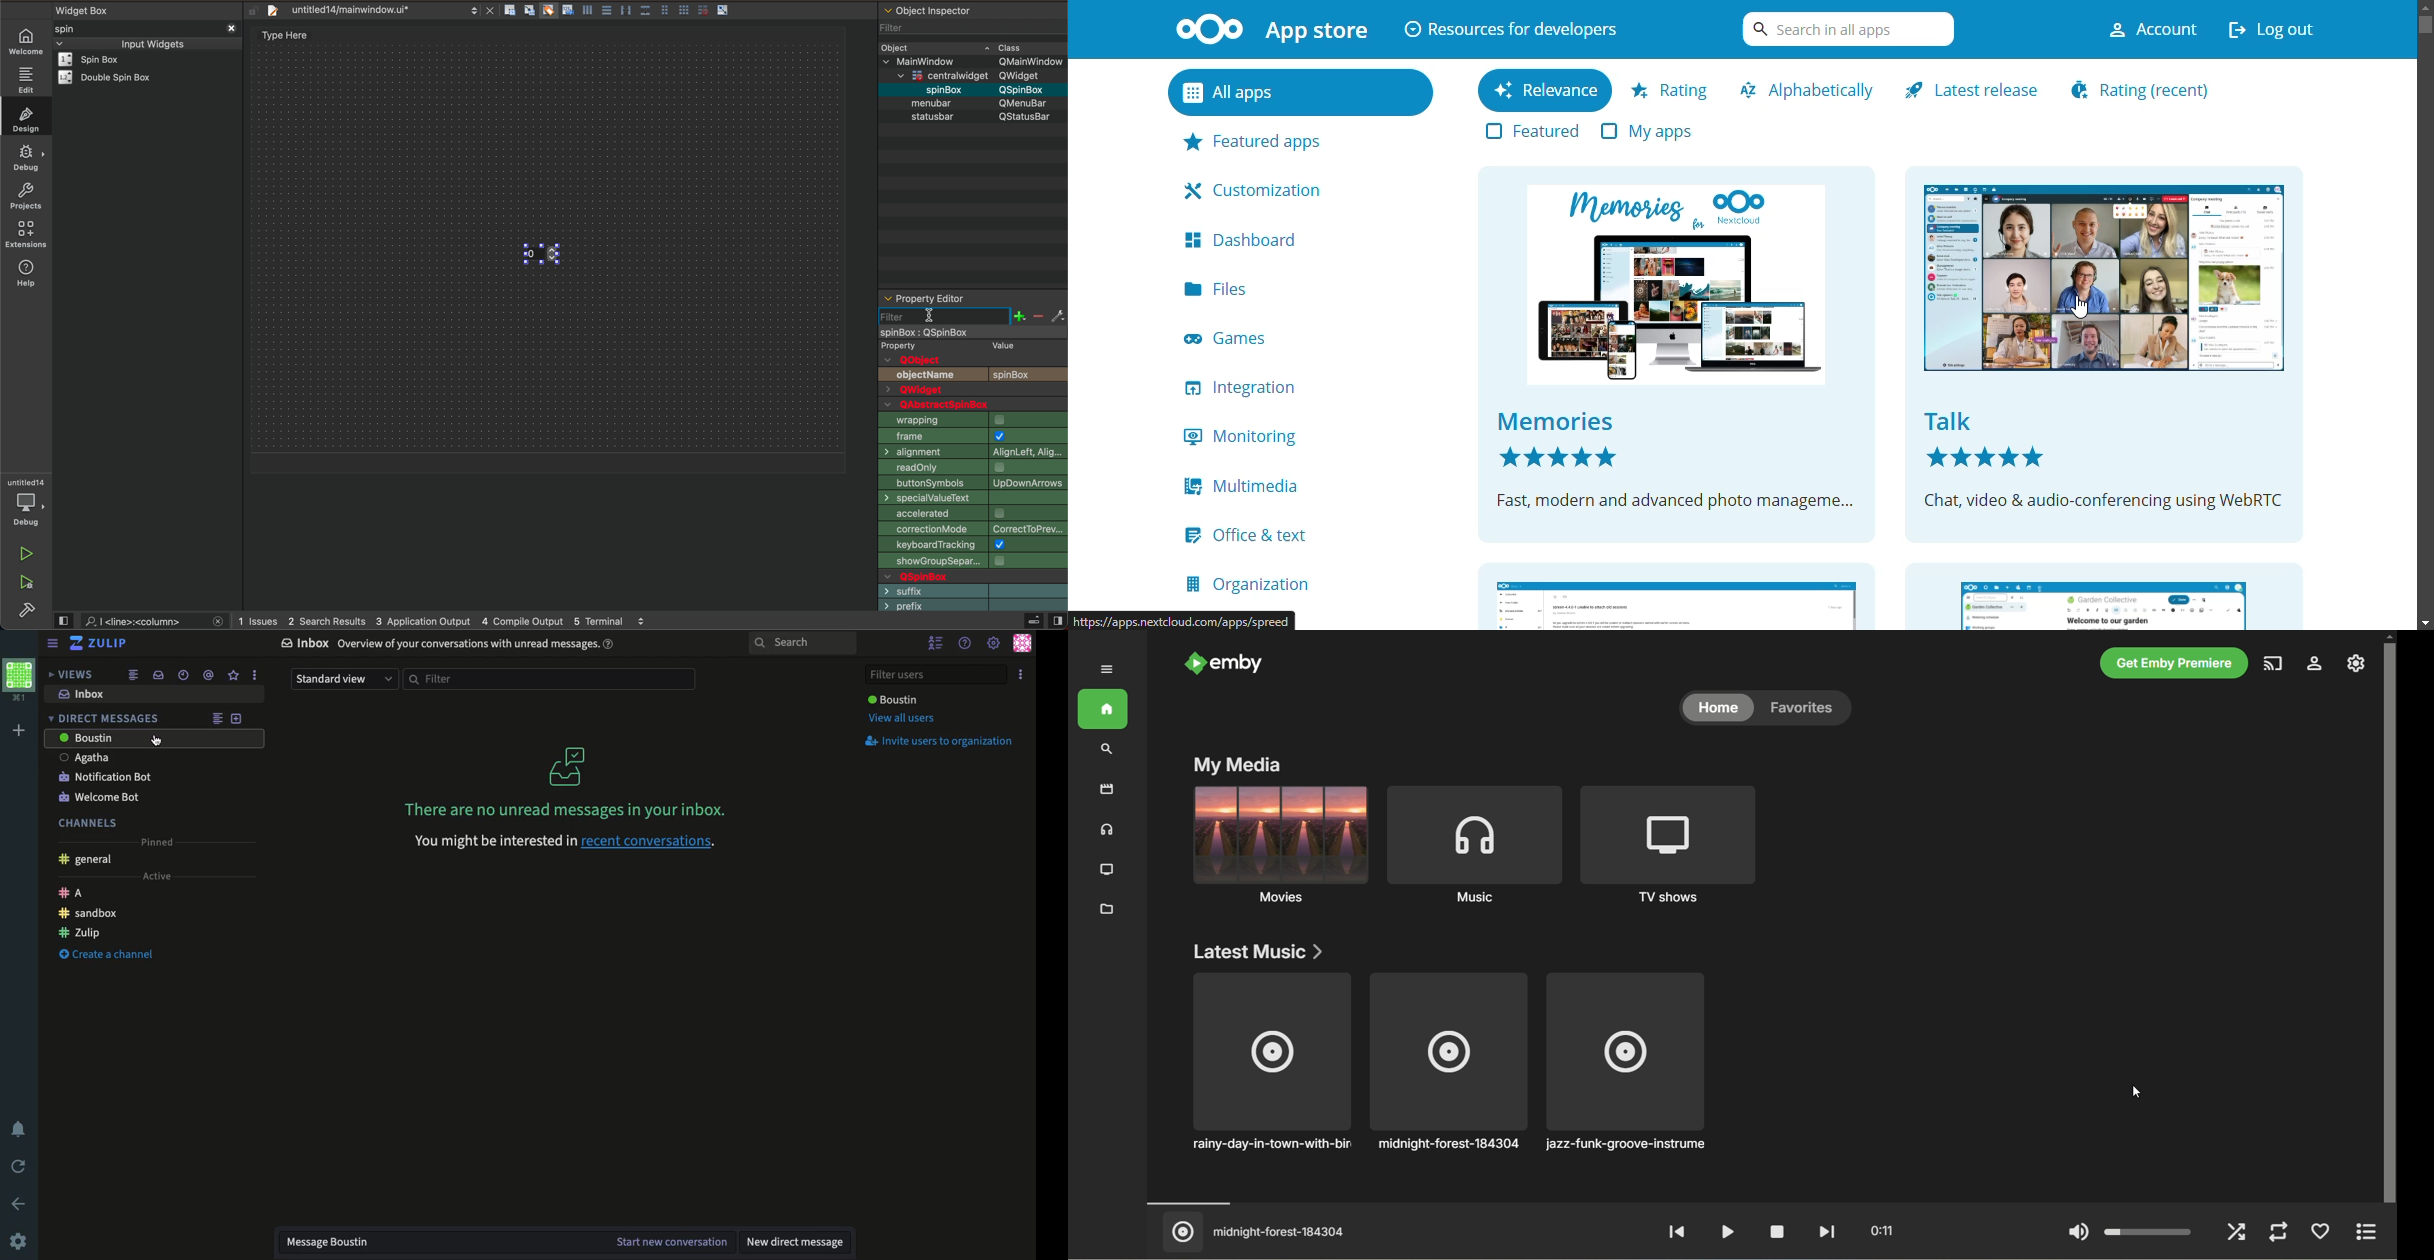  What do you see at coordinates (182, 674) in the screenshot?
I see `Time` at bounding box center [182, 674].